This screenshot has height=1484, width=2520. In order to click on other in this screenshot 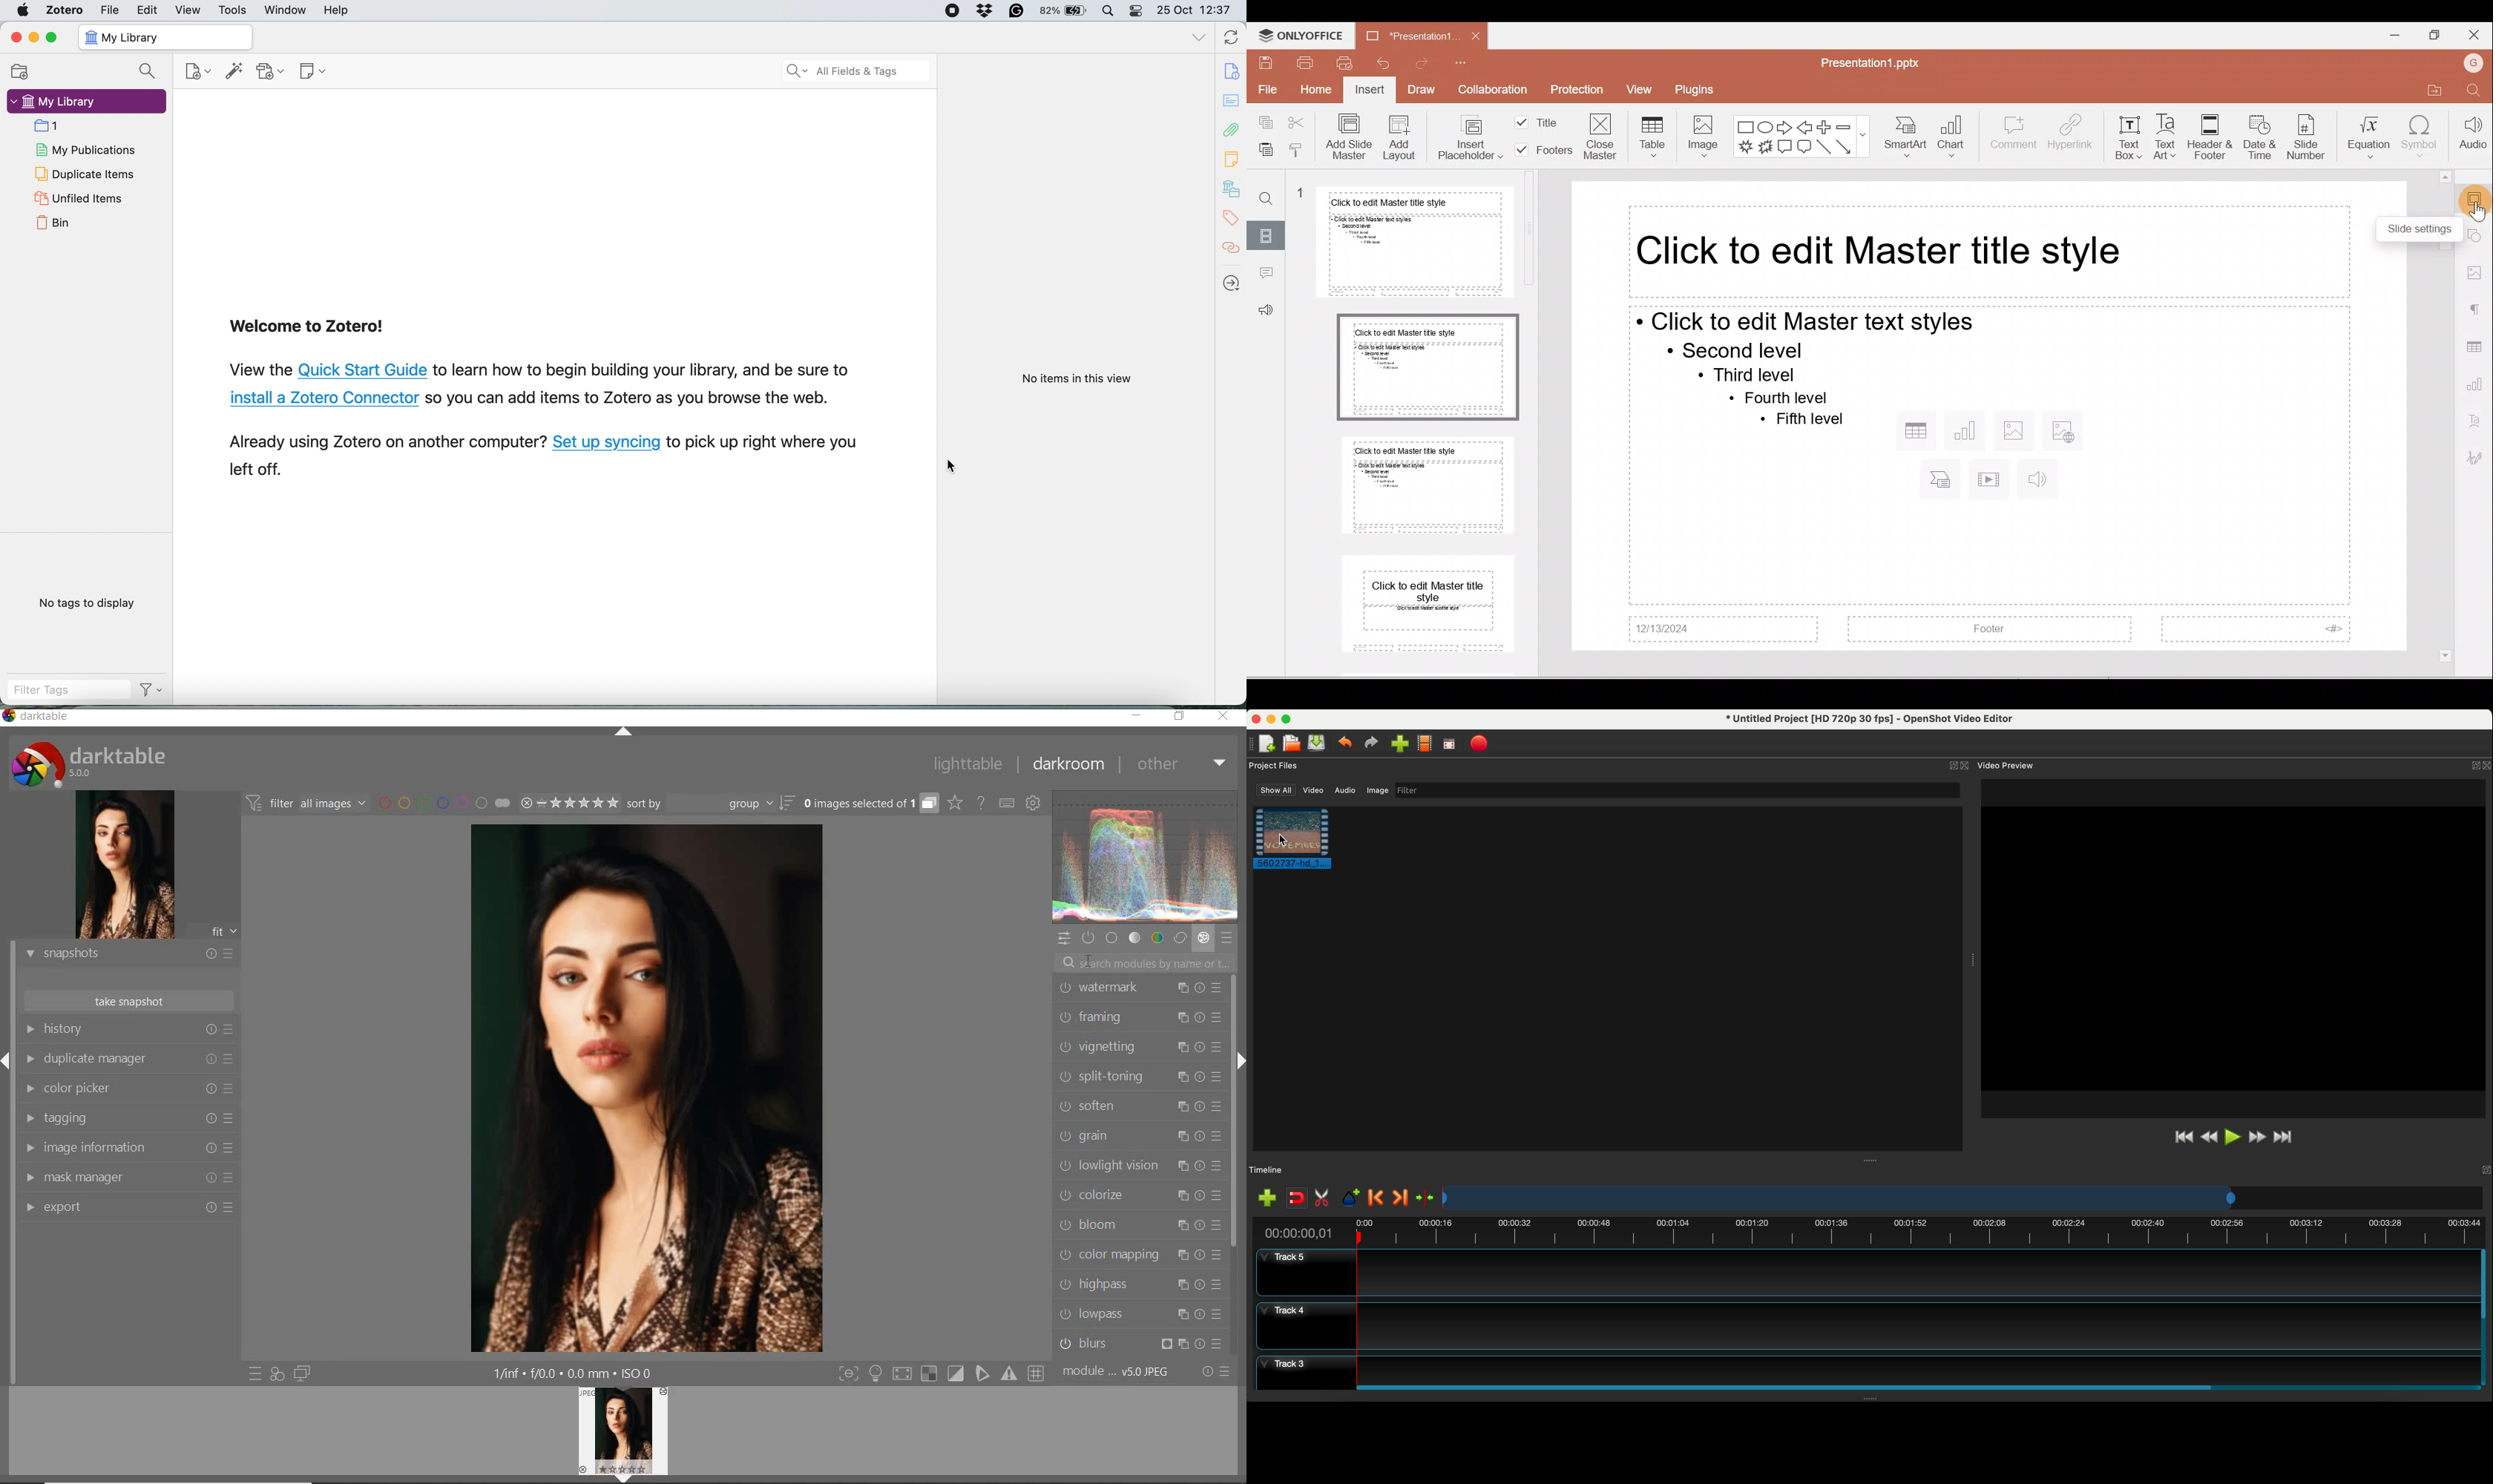, I will do `click(1178, 764)`.